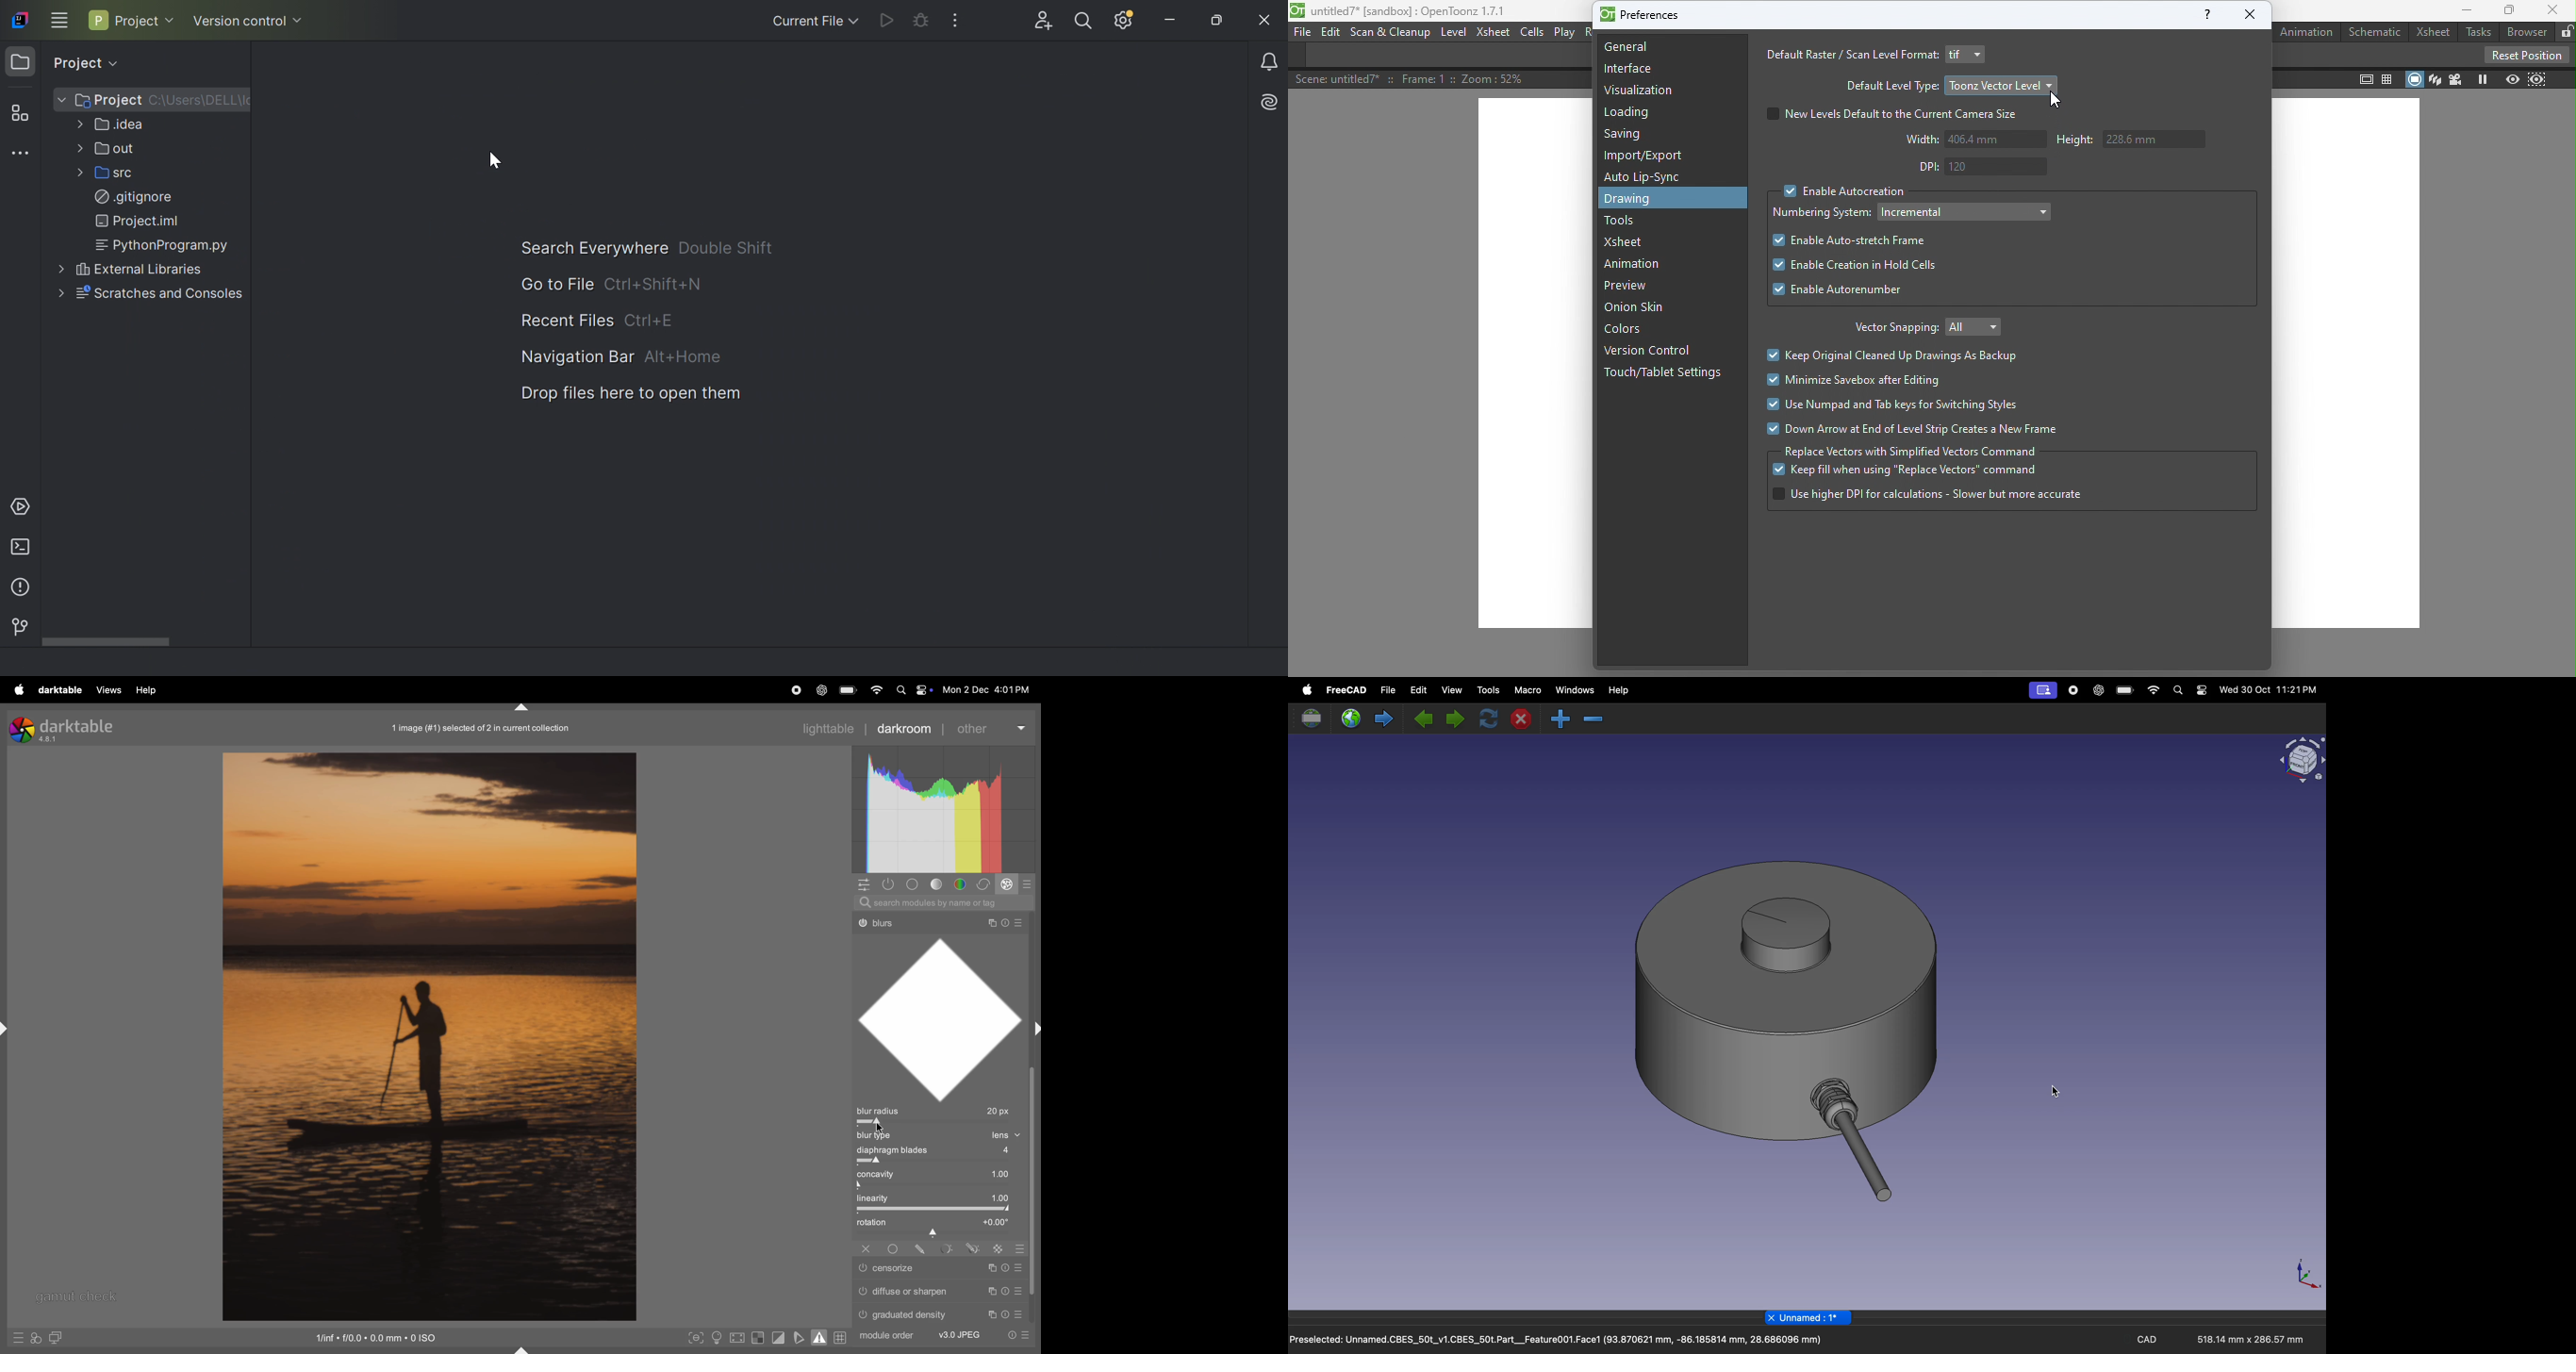 The height and width of the screenshot is (1372, 2576). Describe the element at coordinates (878, 1136) in the screenshot. I see `blur` at that location.